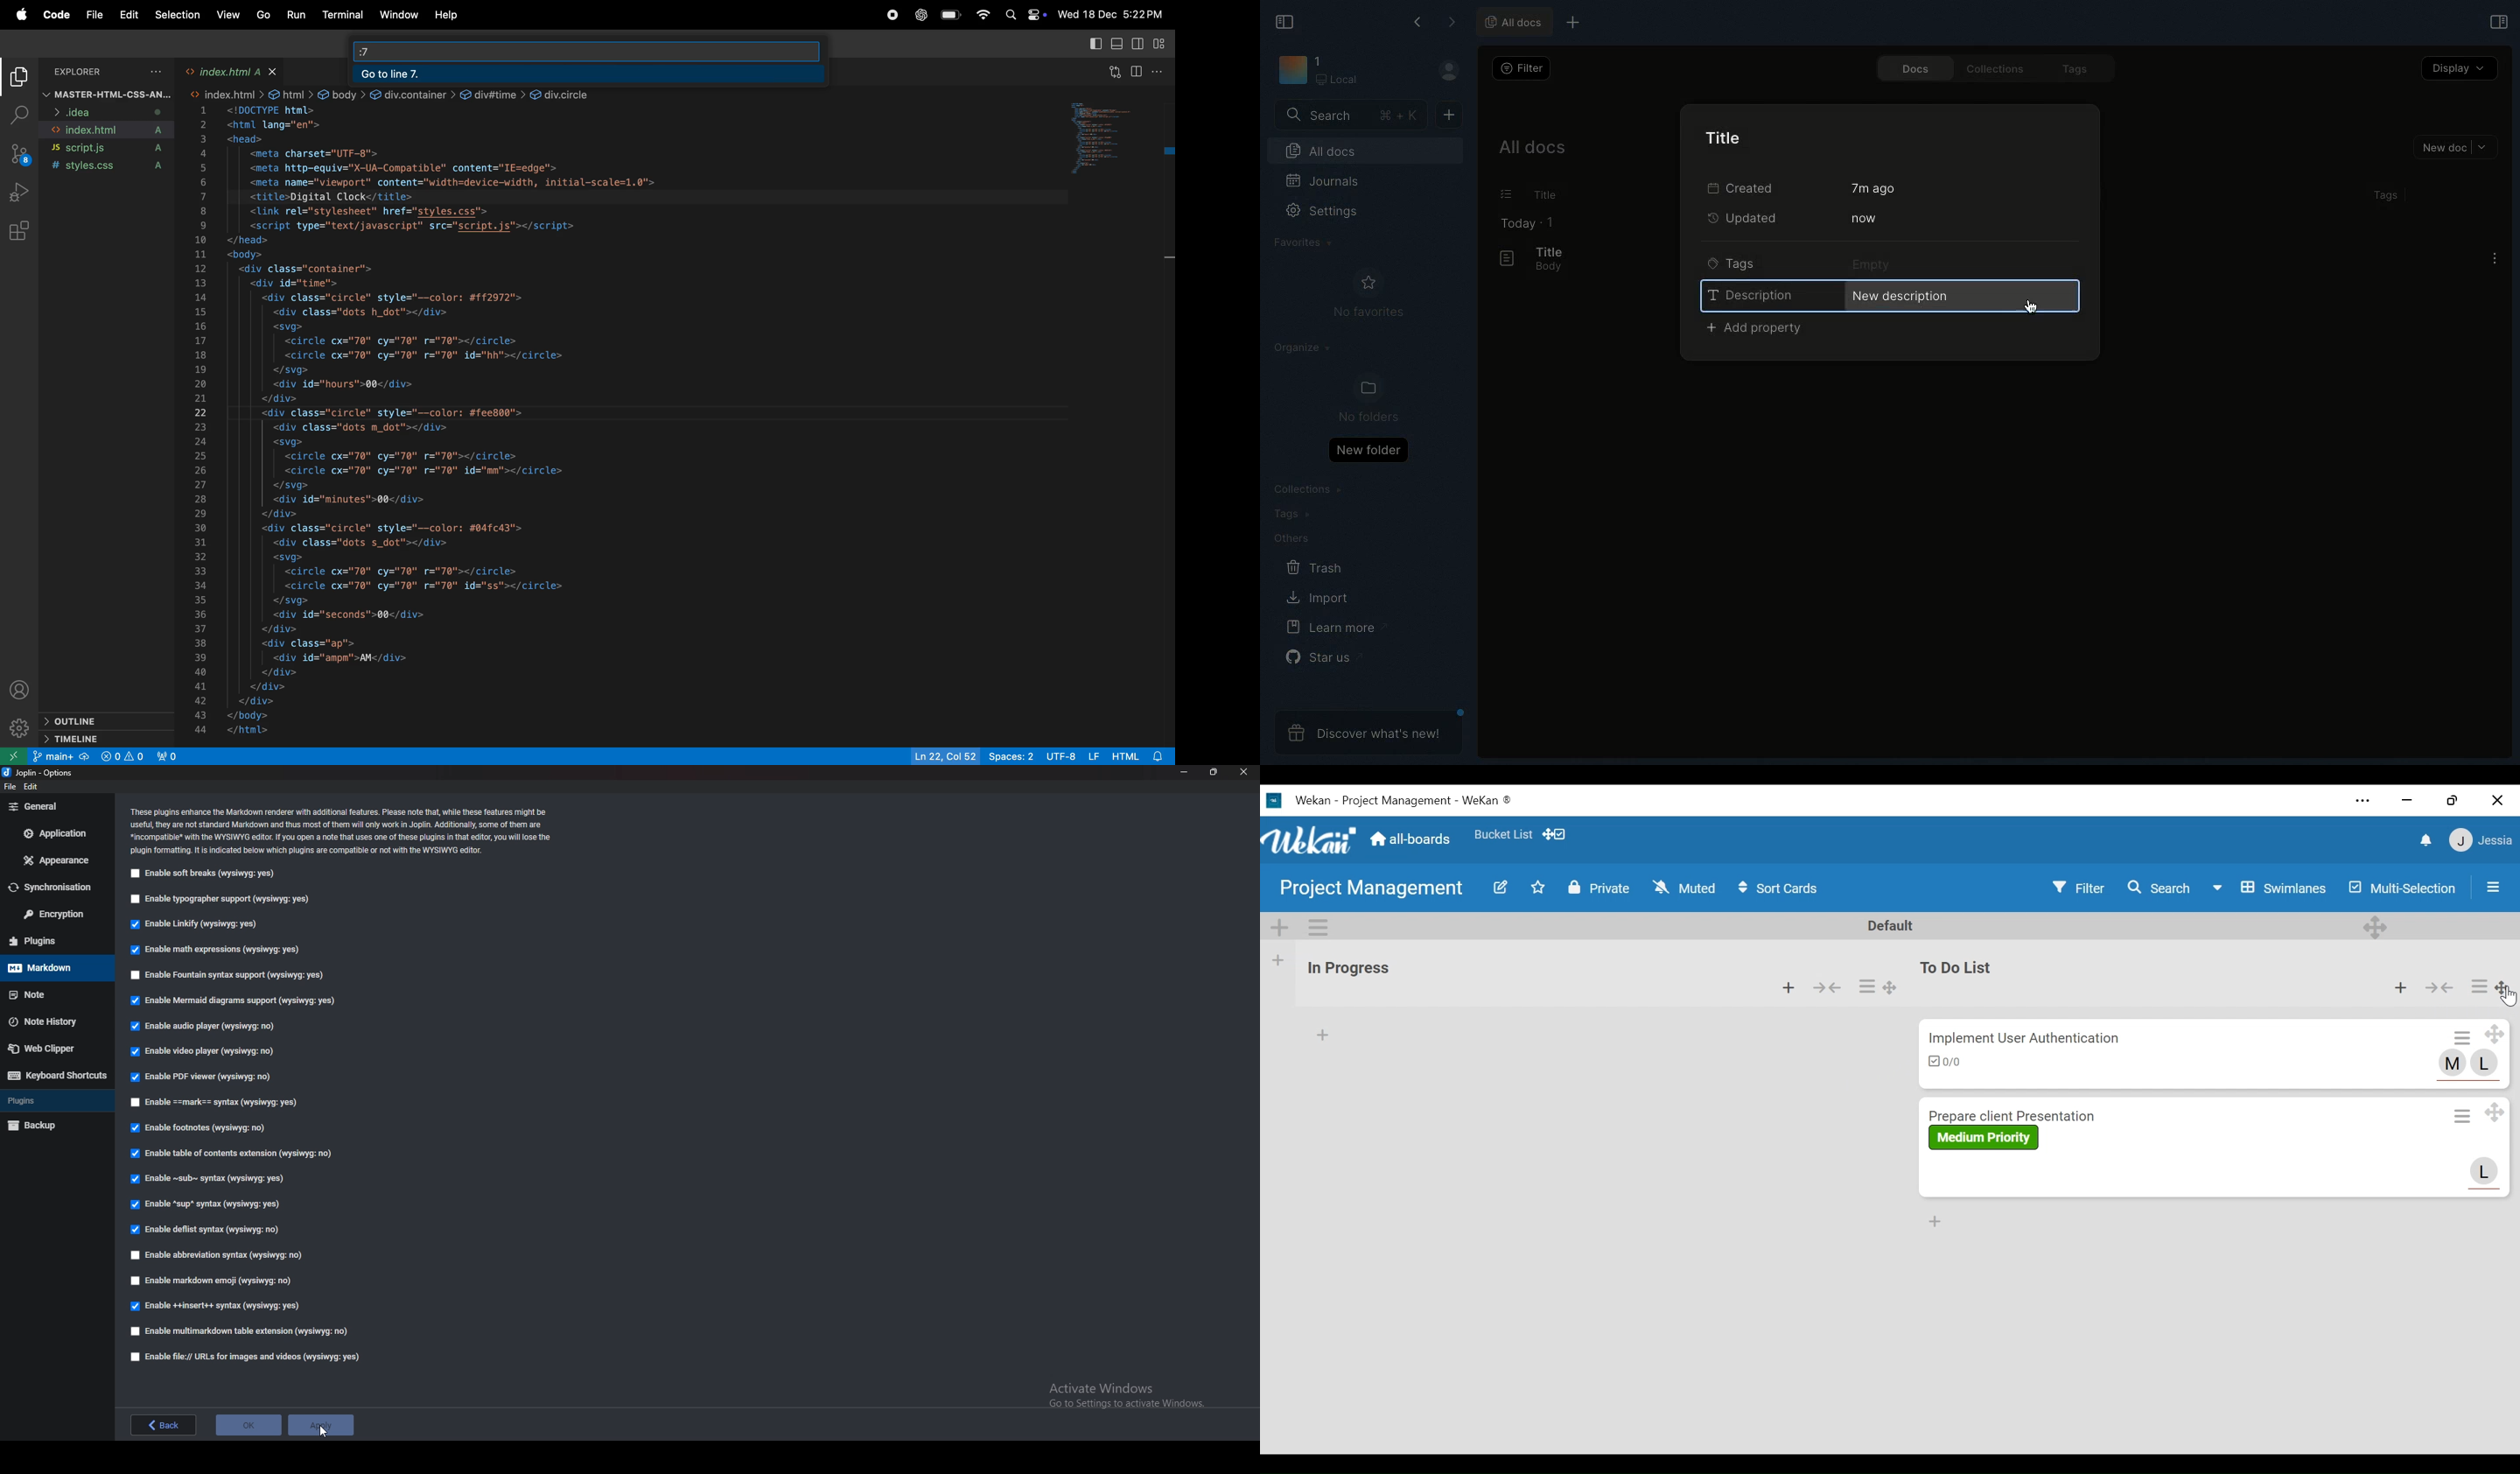 This screenshot has width=2520, height=1484. Describe the element at coordinates (1550, 221) in the screenshot. I see `1 item` at that location.